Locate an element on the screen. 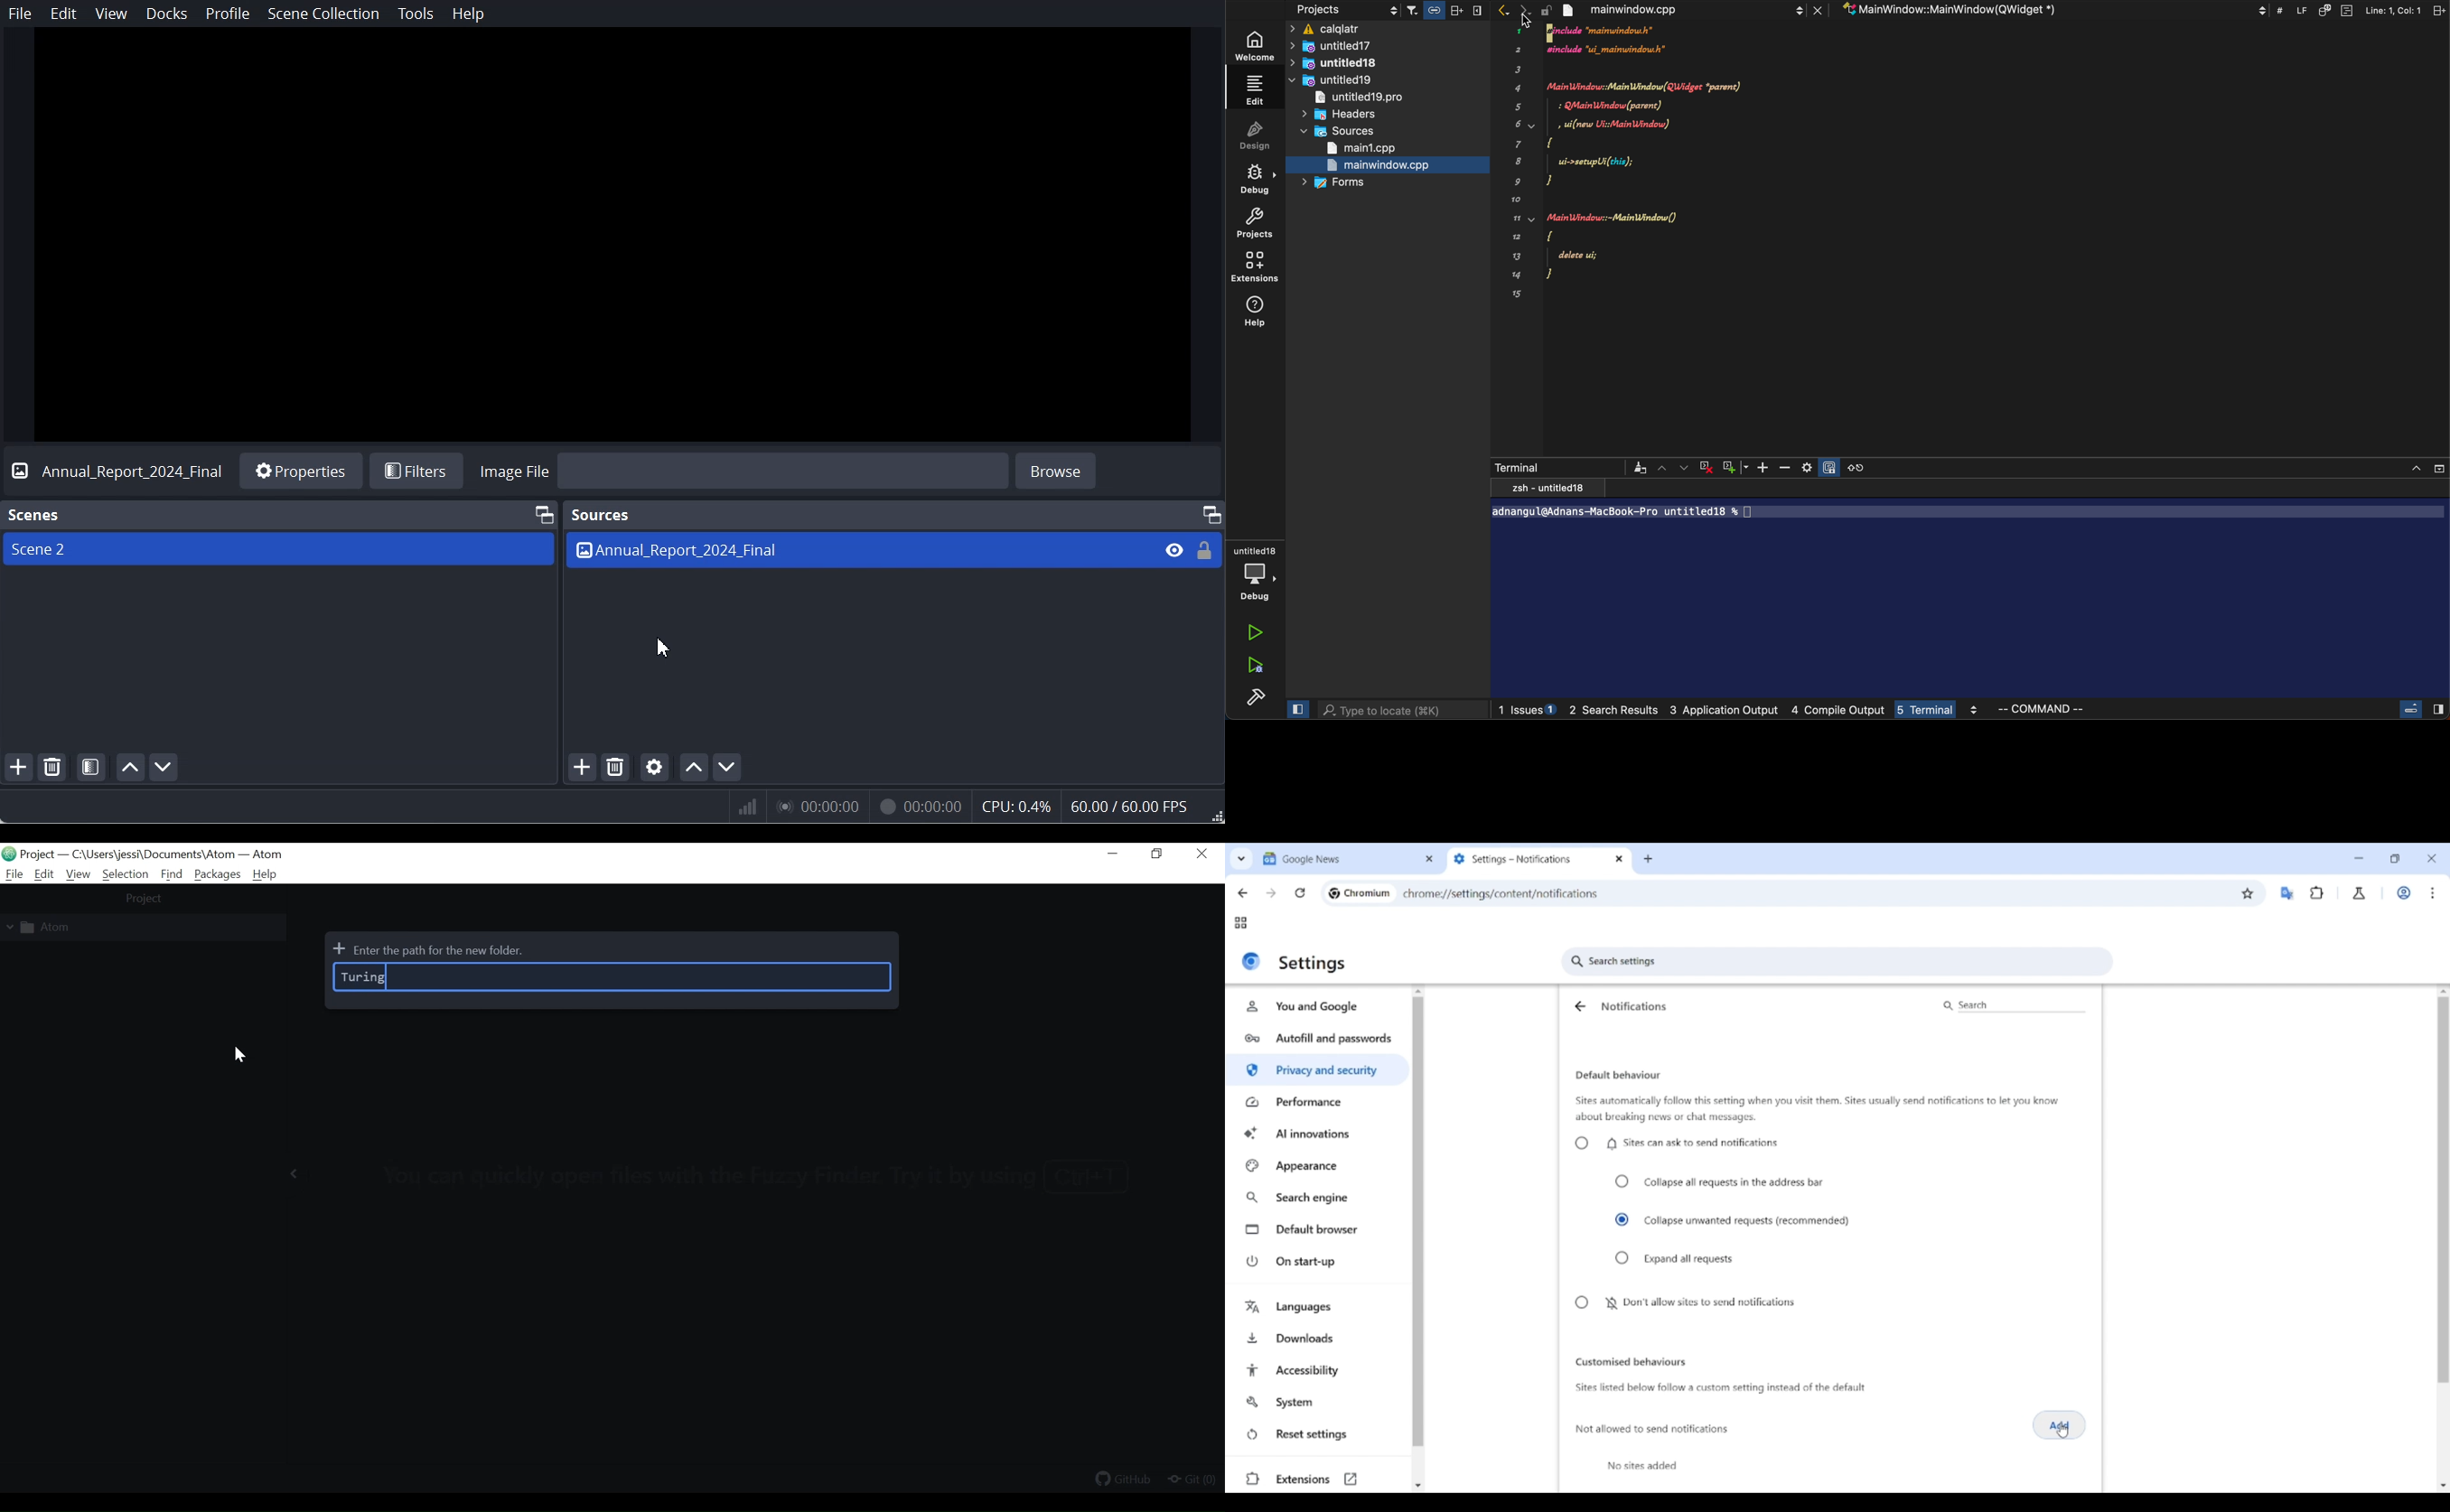  Go forward is located at coordinates (1271, 893).